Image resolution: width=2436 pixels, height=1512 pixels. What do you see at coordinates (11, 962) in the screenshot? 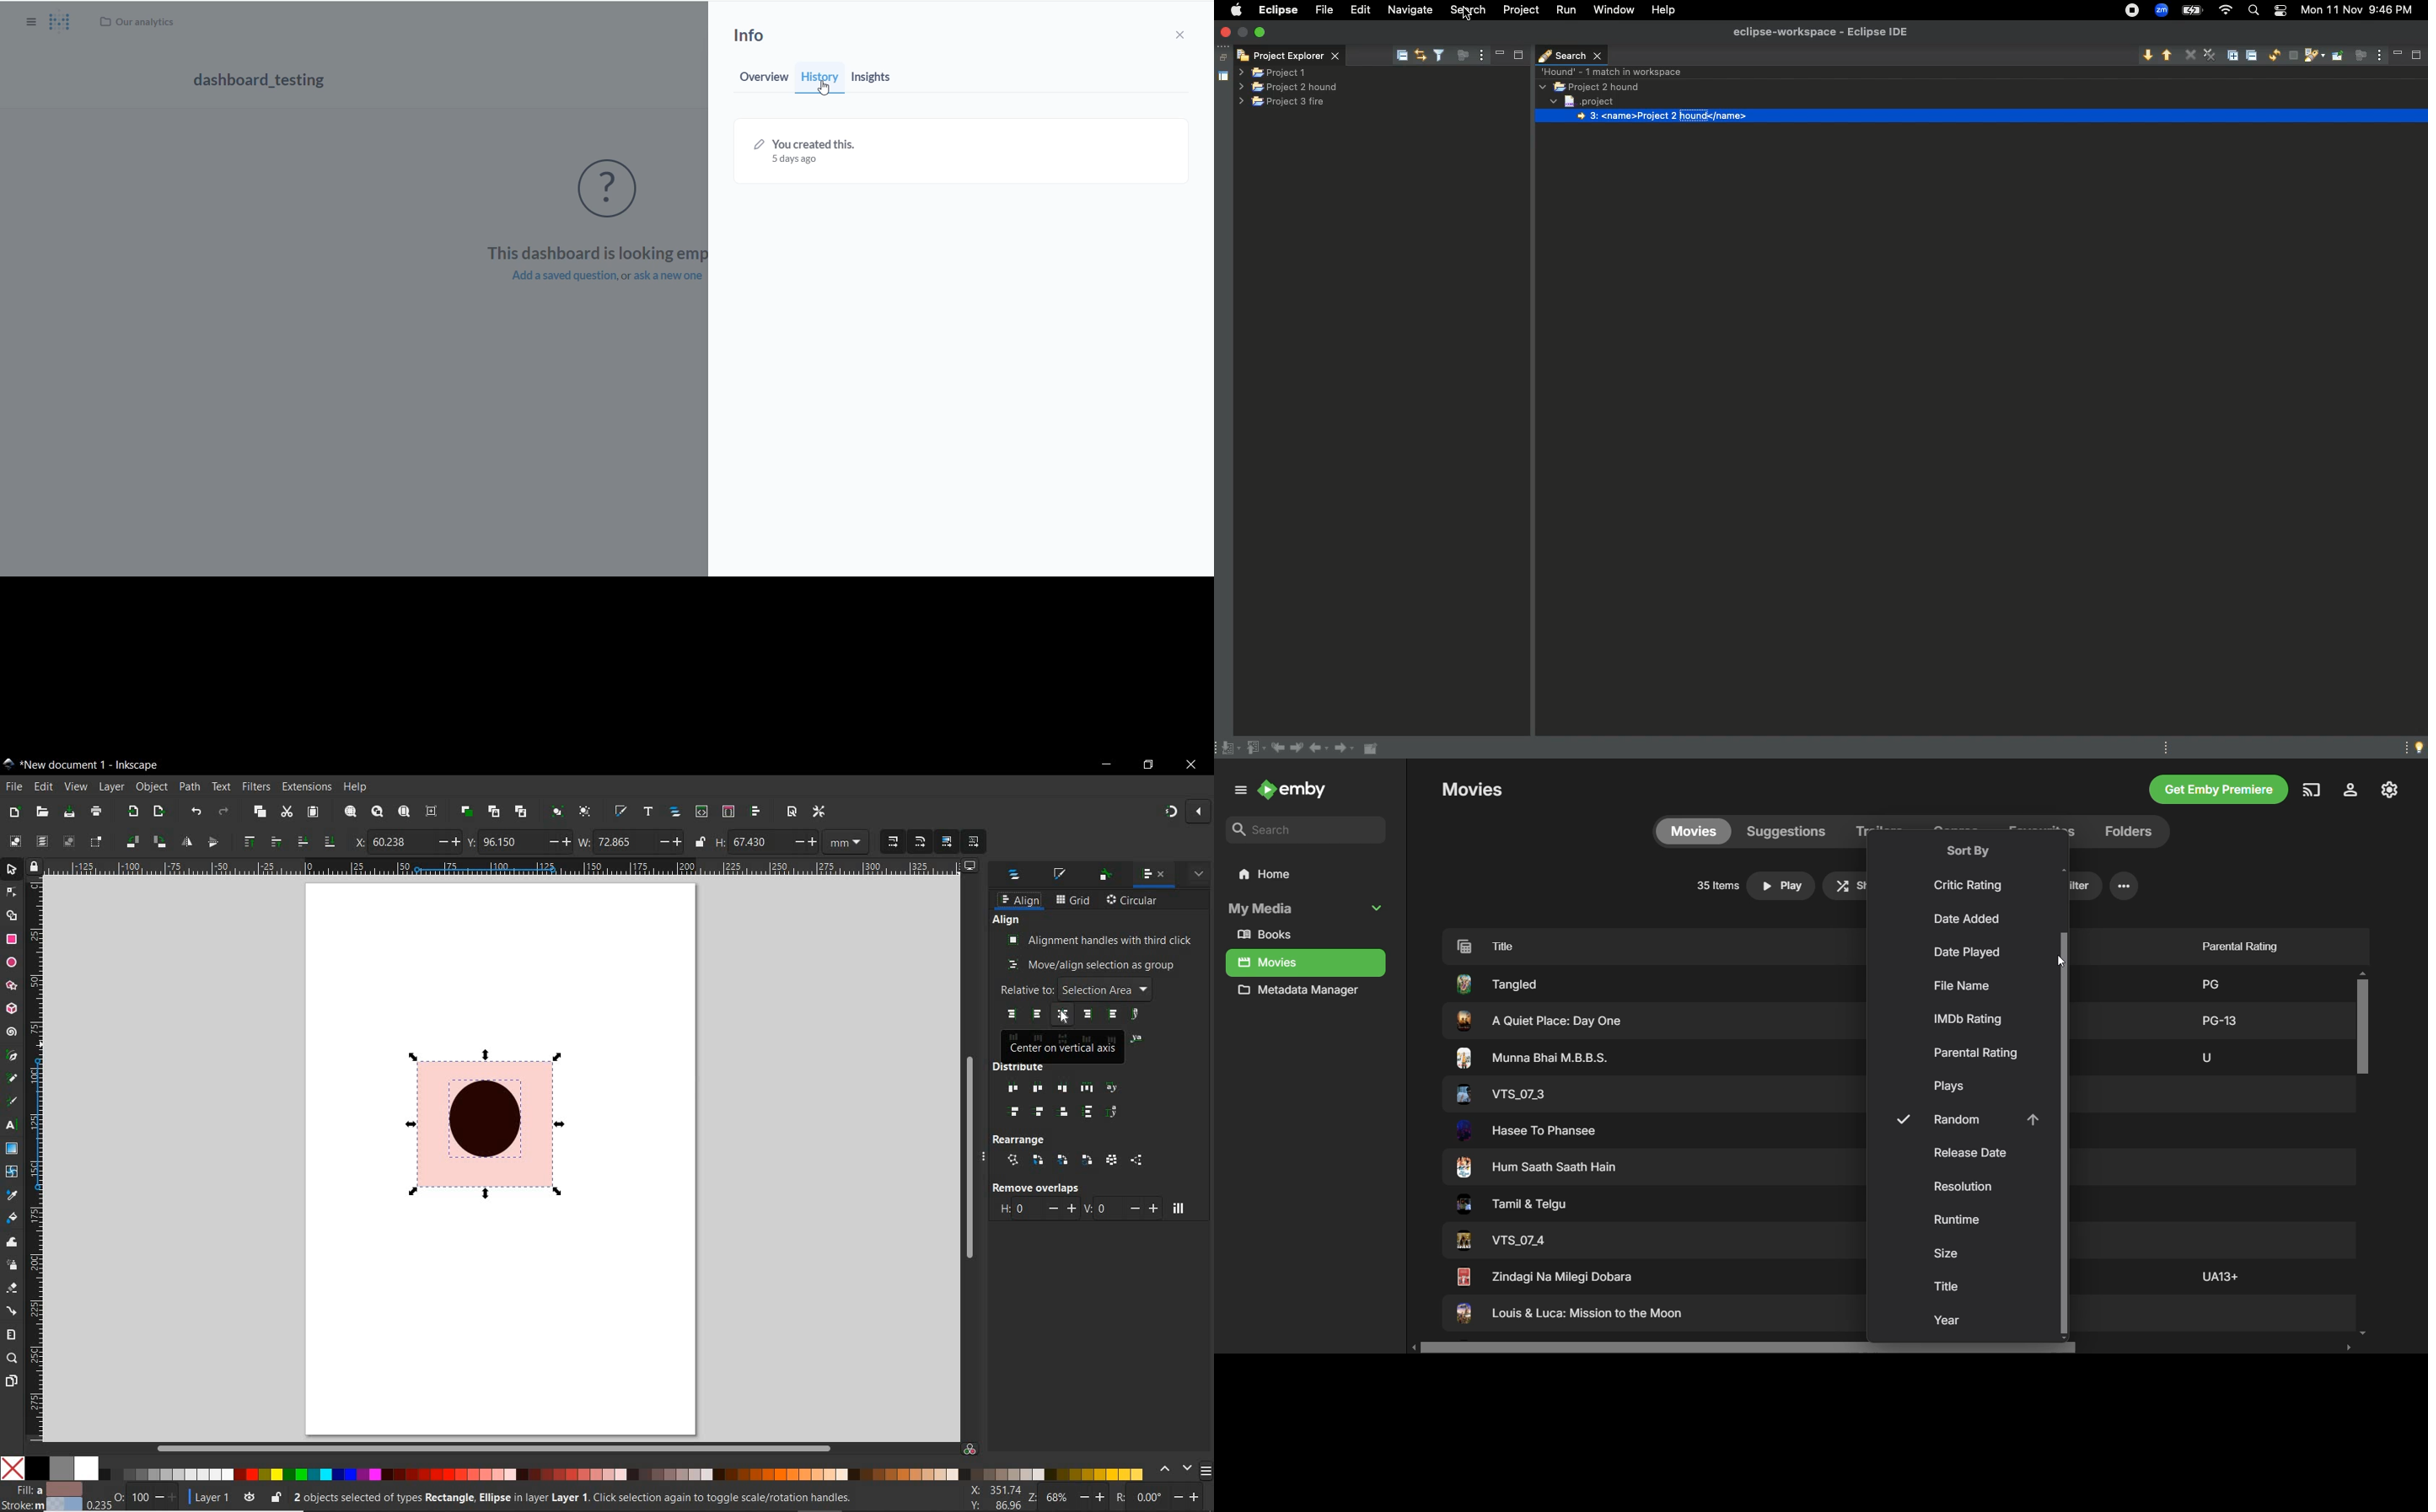
I see `ellipse ,arc tool` at bounding box center [11, 962].